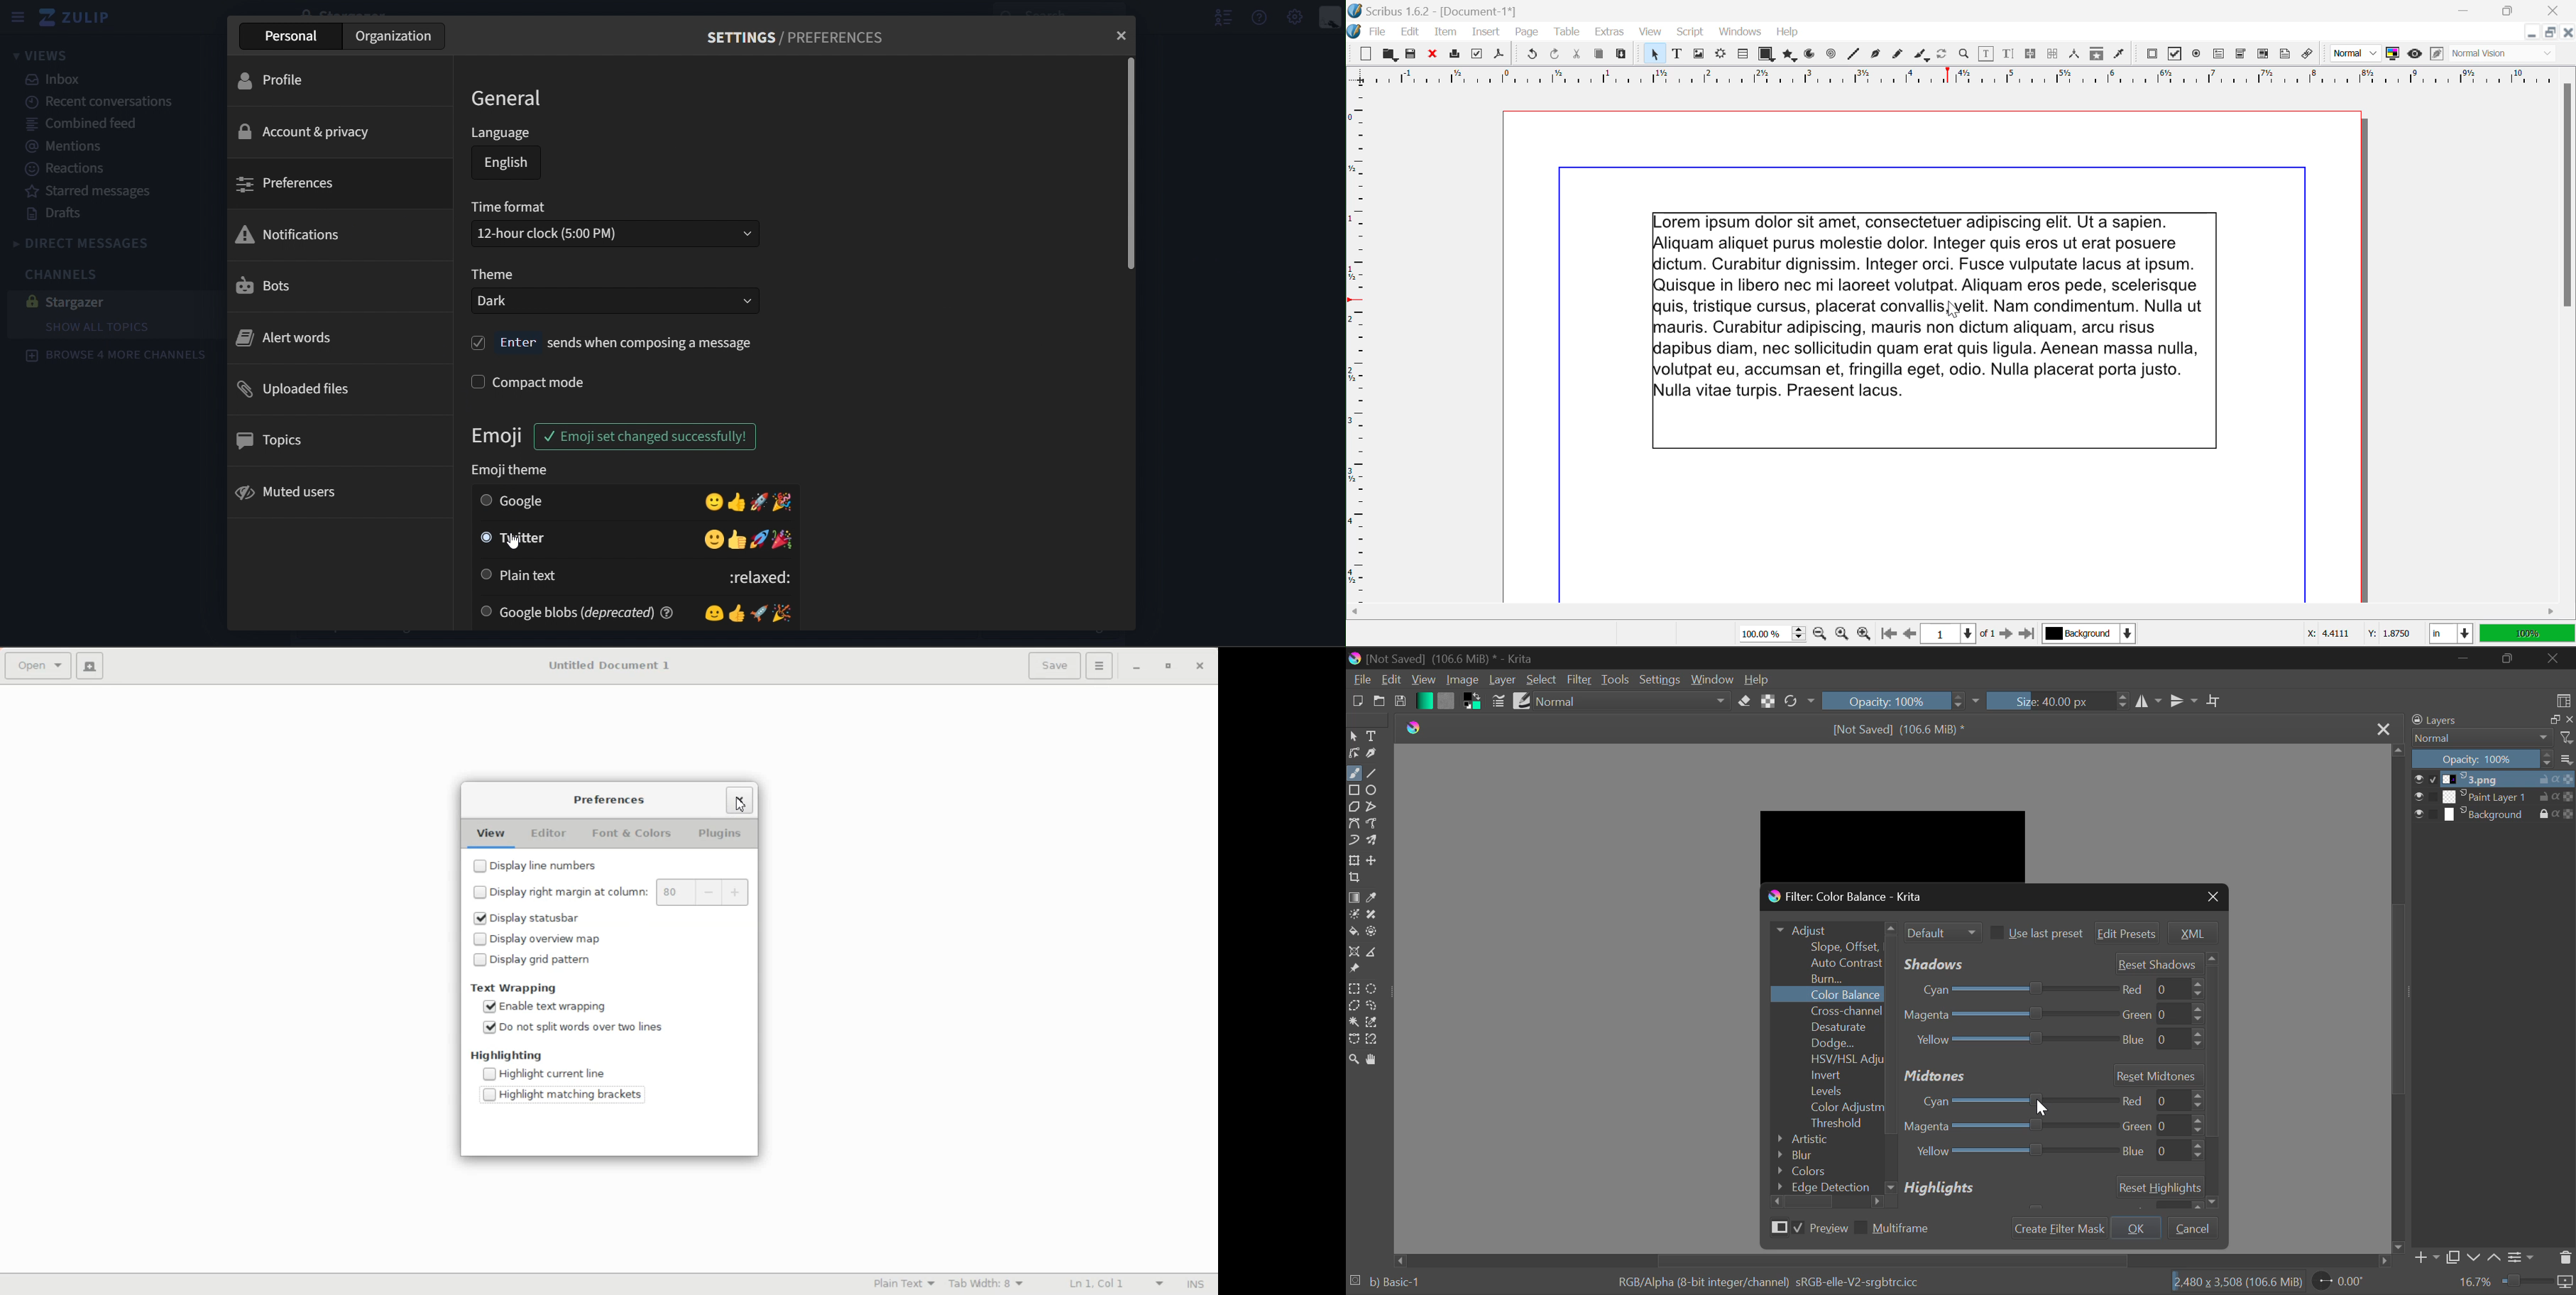 The width and height of the screenshot is (2576, 1316). What do you see at coordinates (2137, 1227) in the screenshot?
I see `OK` at bounding box center [2137, 1227].